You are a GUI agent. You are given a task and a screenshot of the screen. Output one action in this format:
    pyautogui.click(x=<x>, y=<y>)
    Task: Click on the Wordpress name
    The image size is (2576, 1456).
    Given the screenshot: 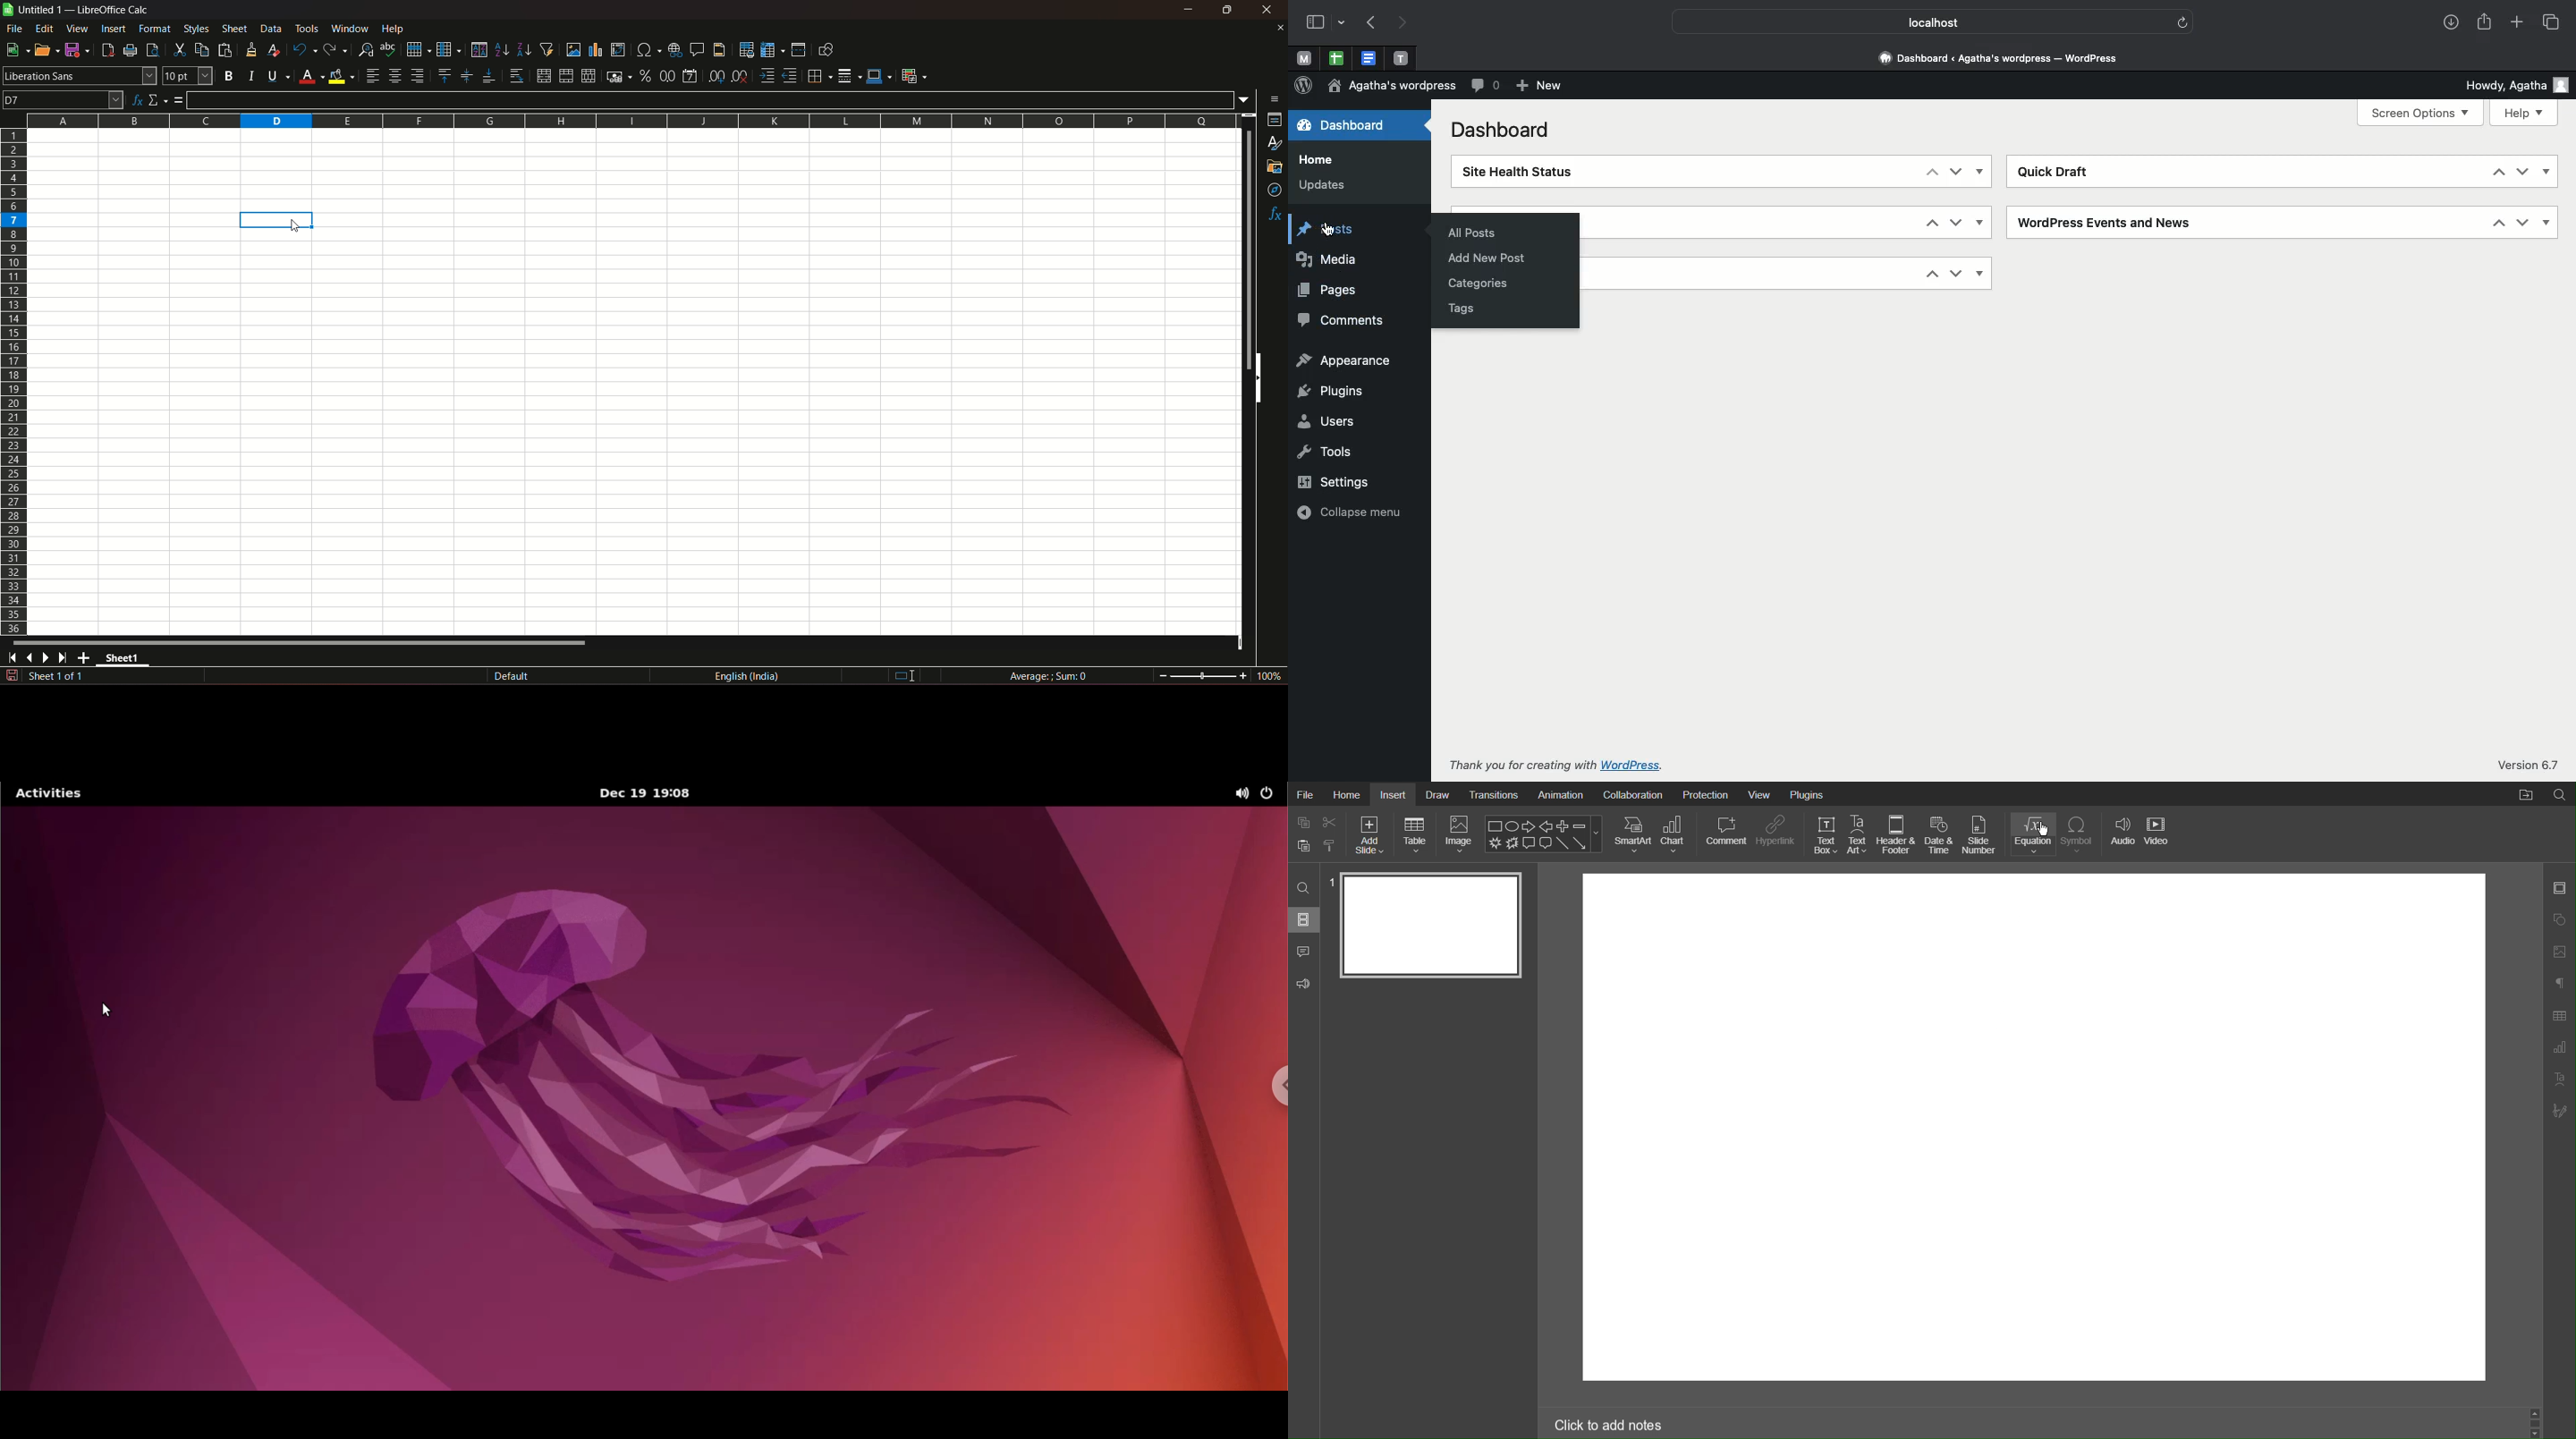 What is the action you would take?
    pyautogui.click(x=1392, y=86)
    